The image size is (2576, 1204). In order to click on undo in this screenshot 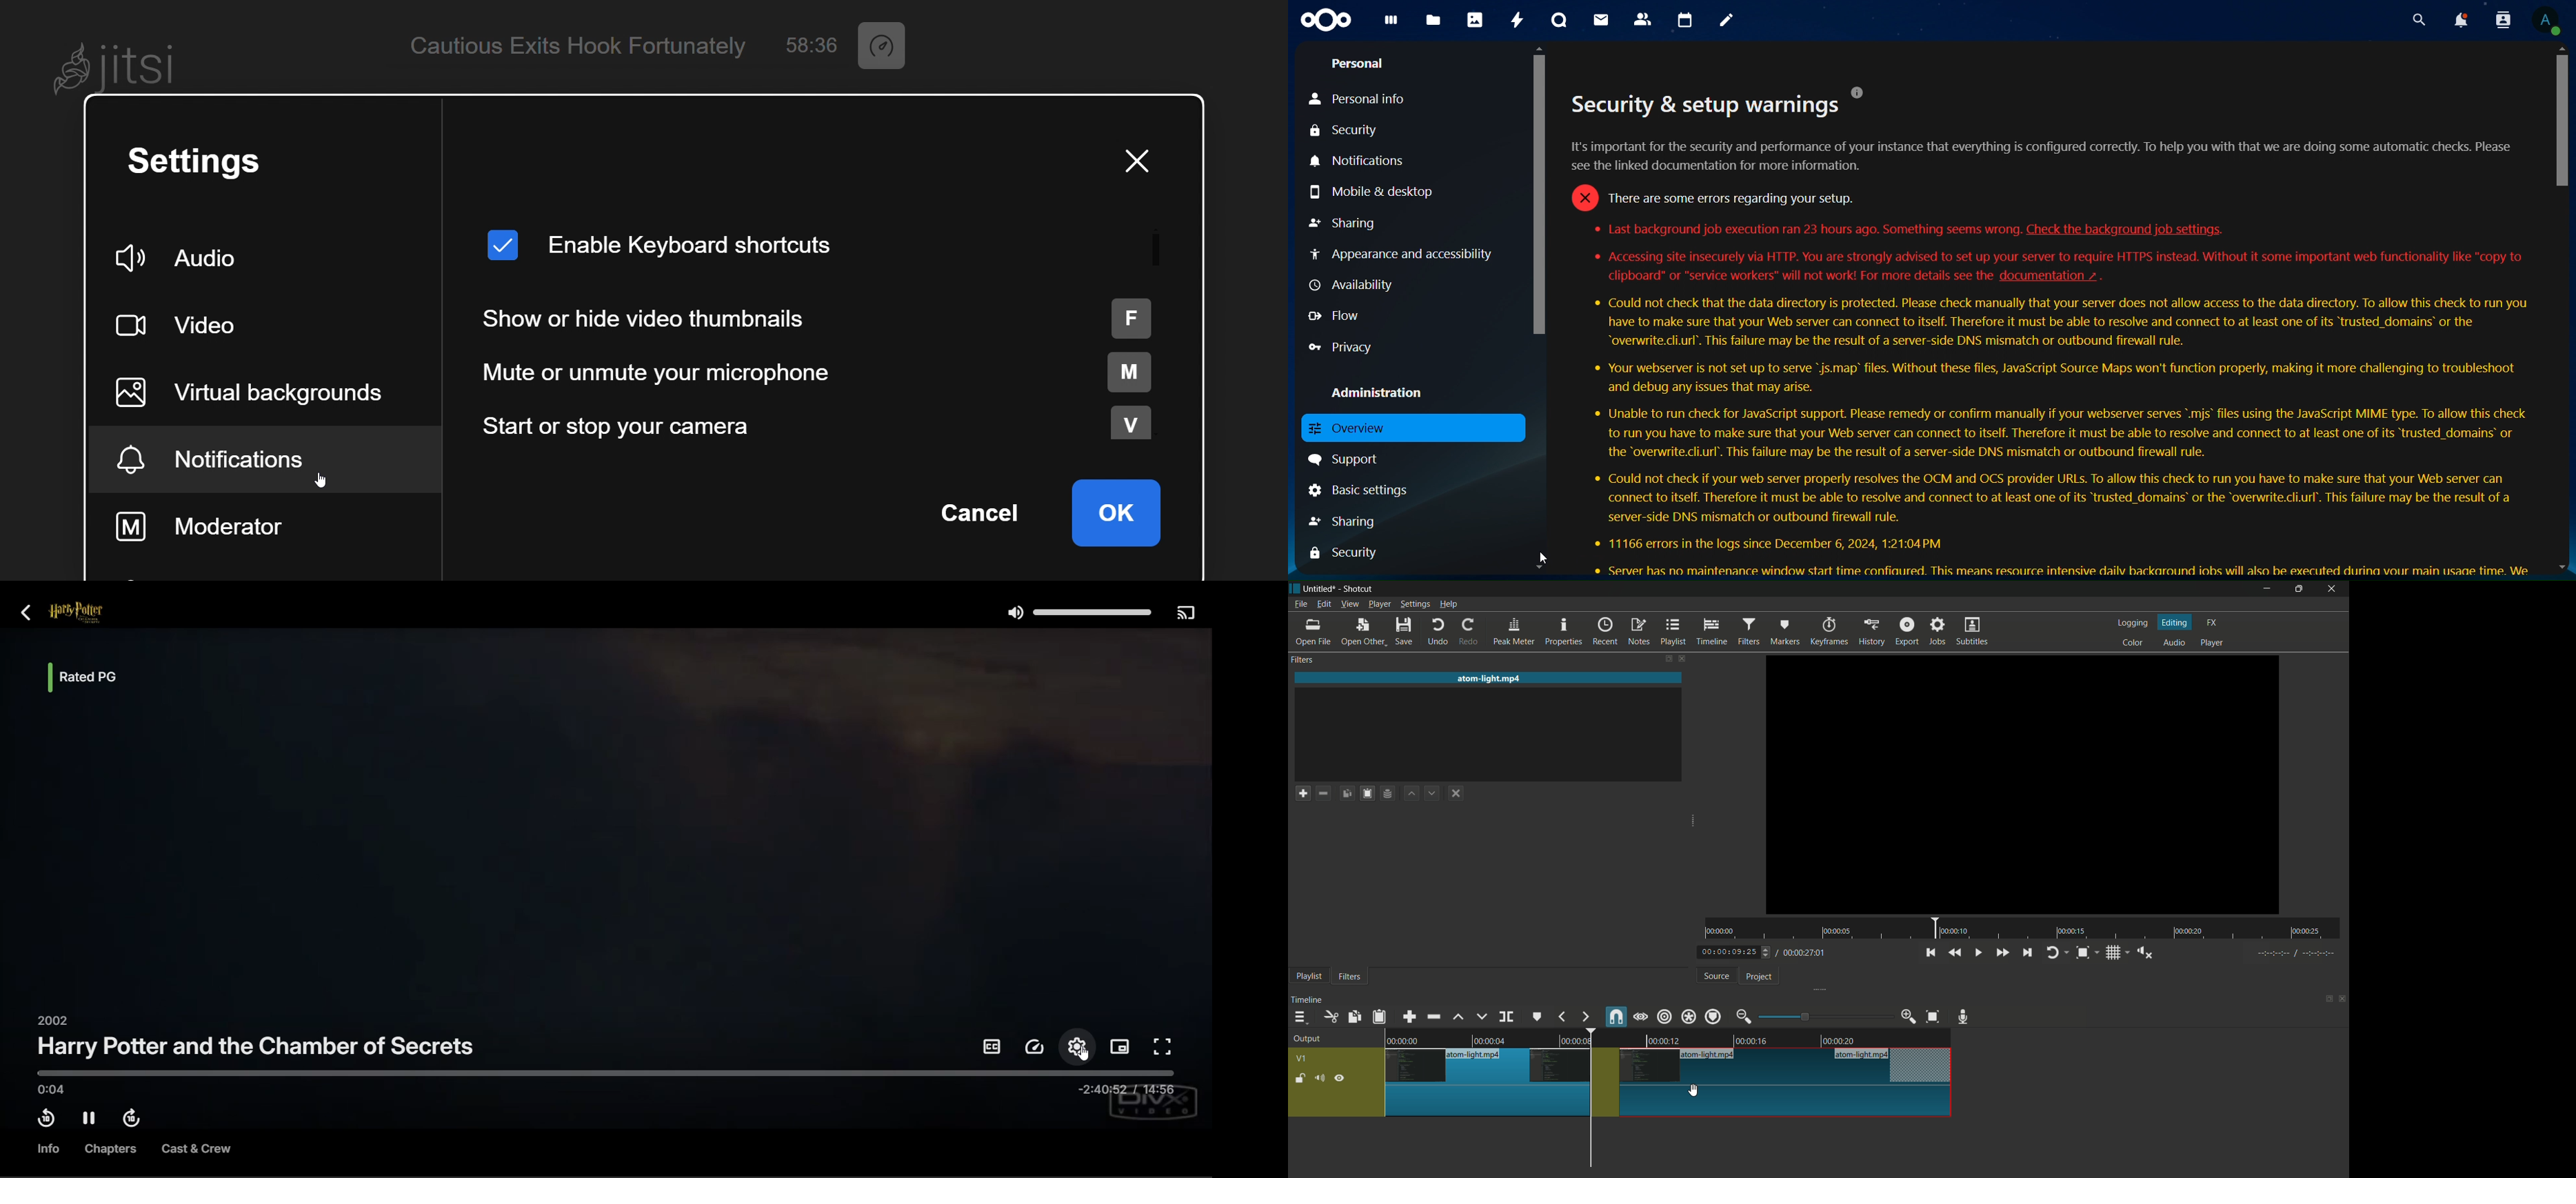, I will do `click(1438, 632)`.